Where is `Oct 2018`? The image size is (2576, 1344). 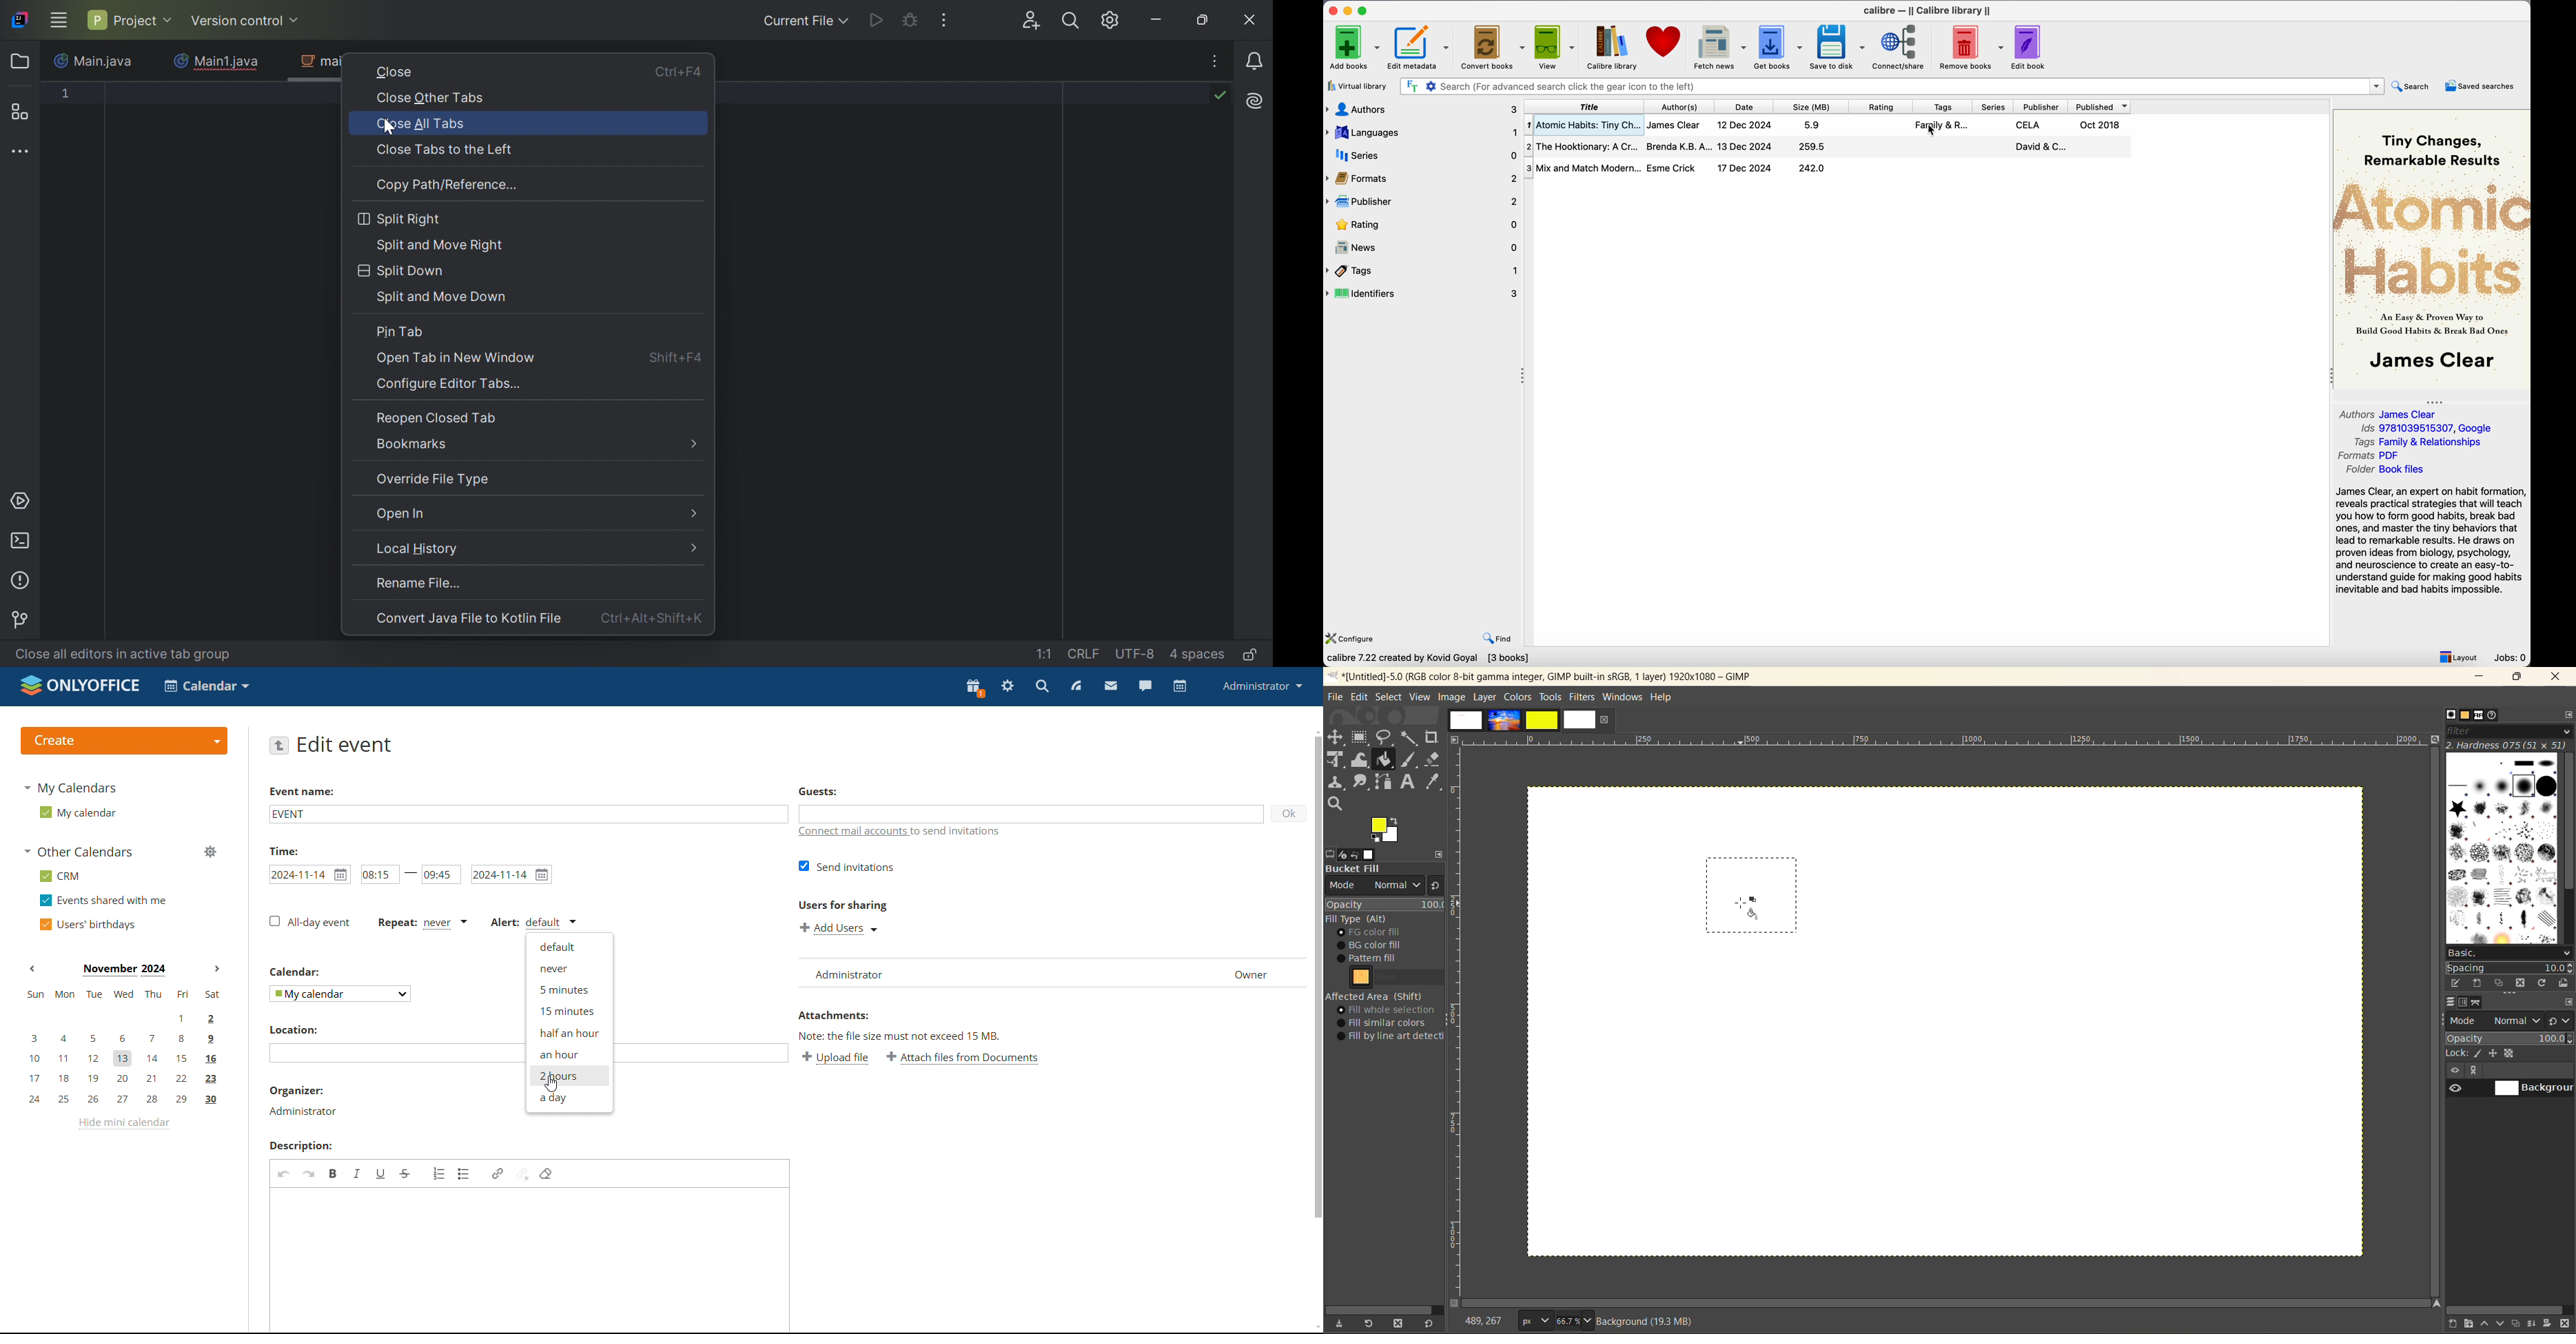 Oct 2018 is located at coordinates (2102, 125).